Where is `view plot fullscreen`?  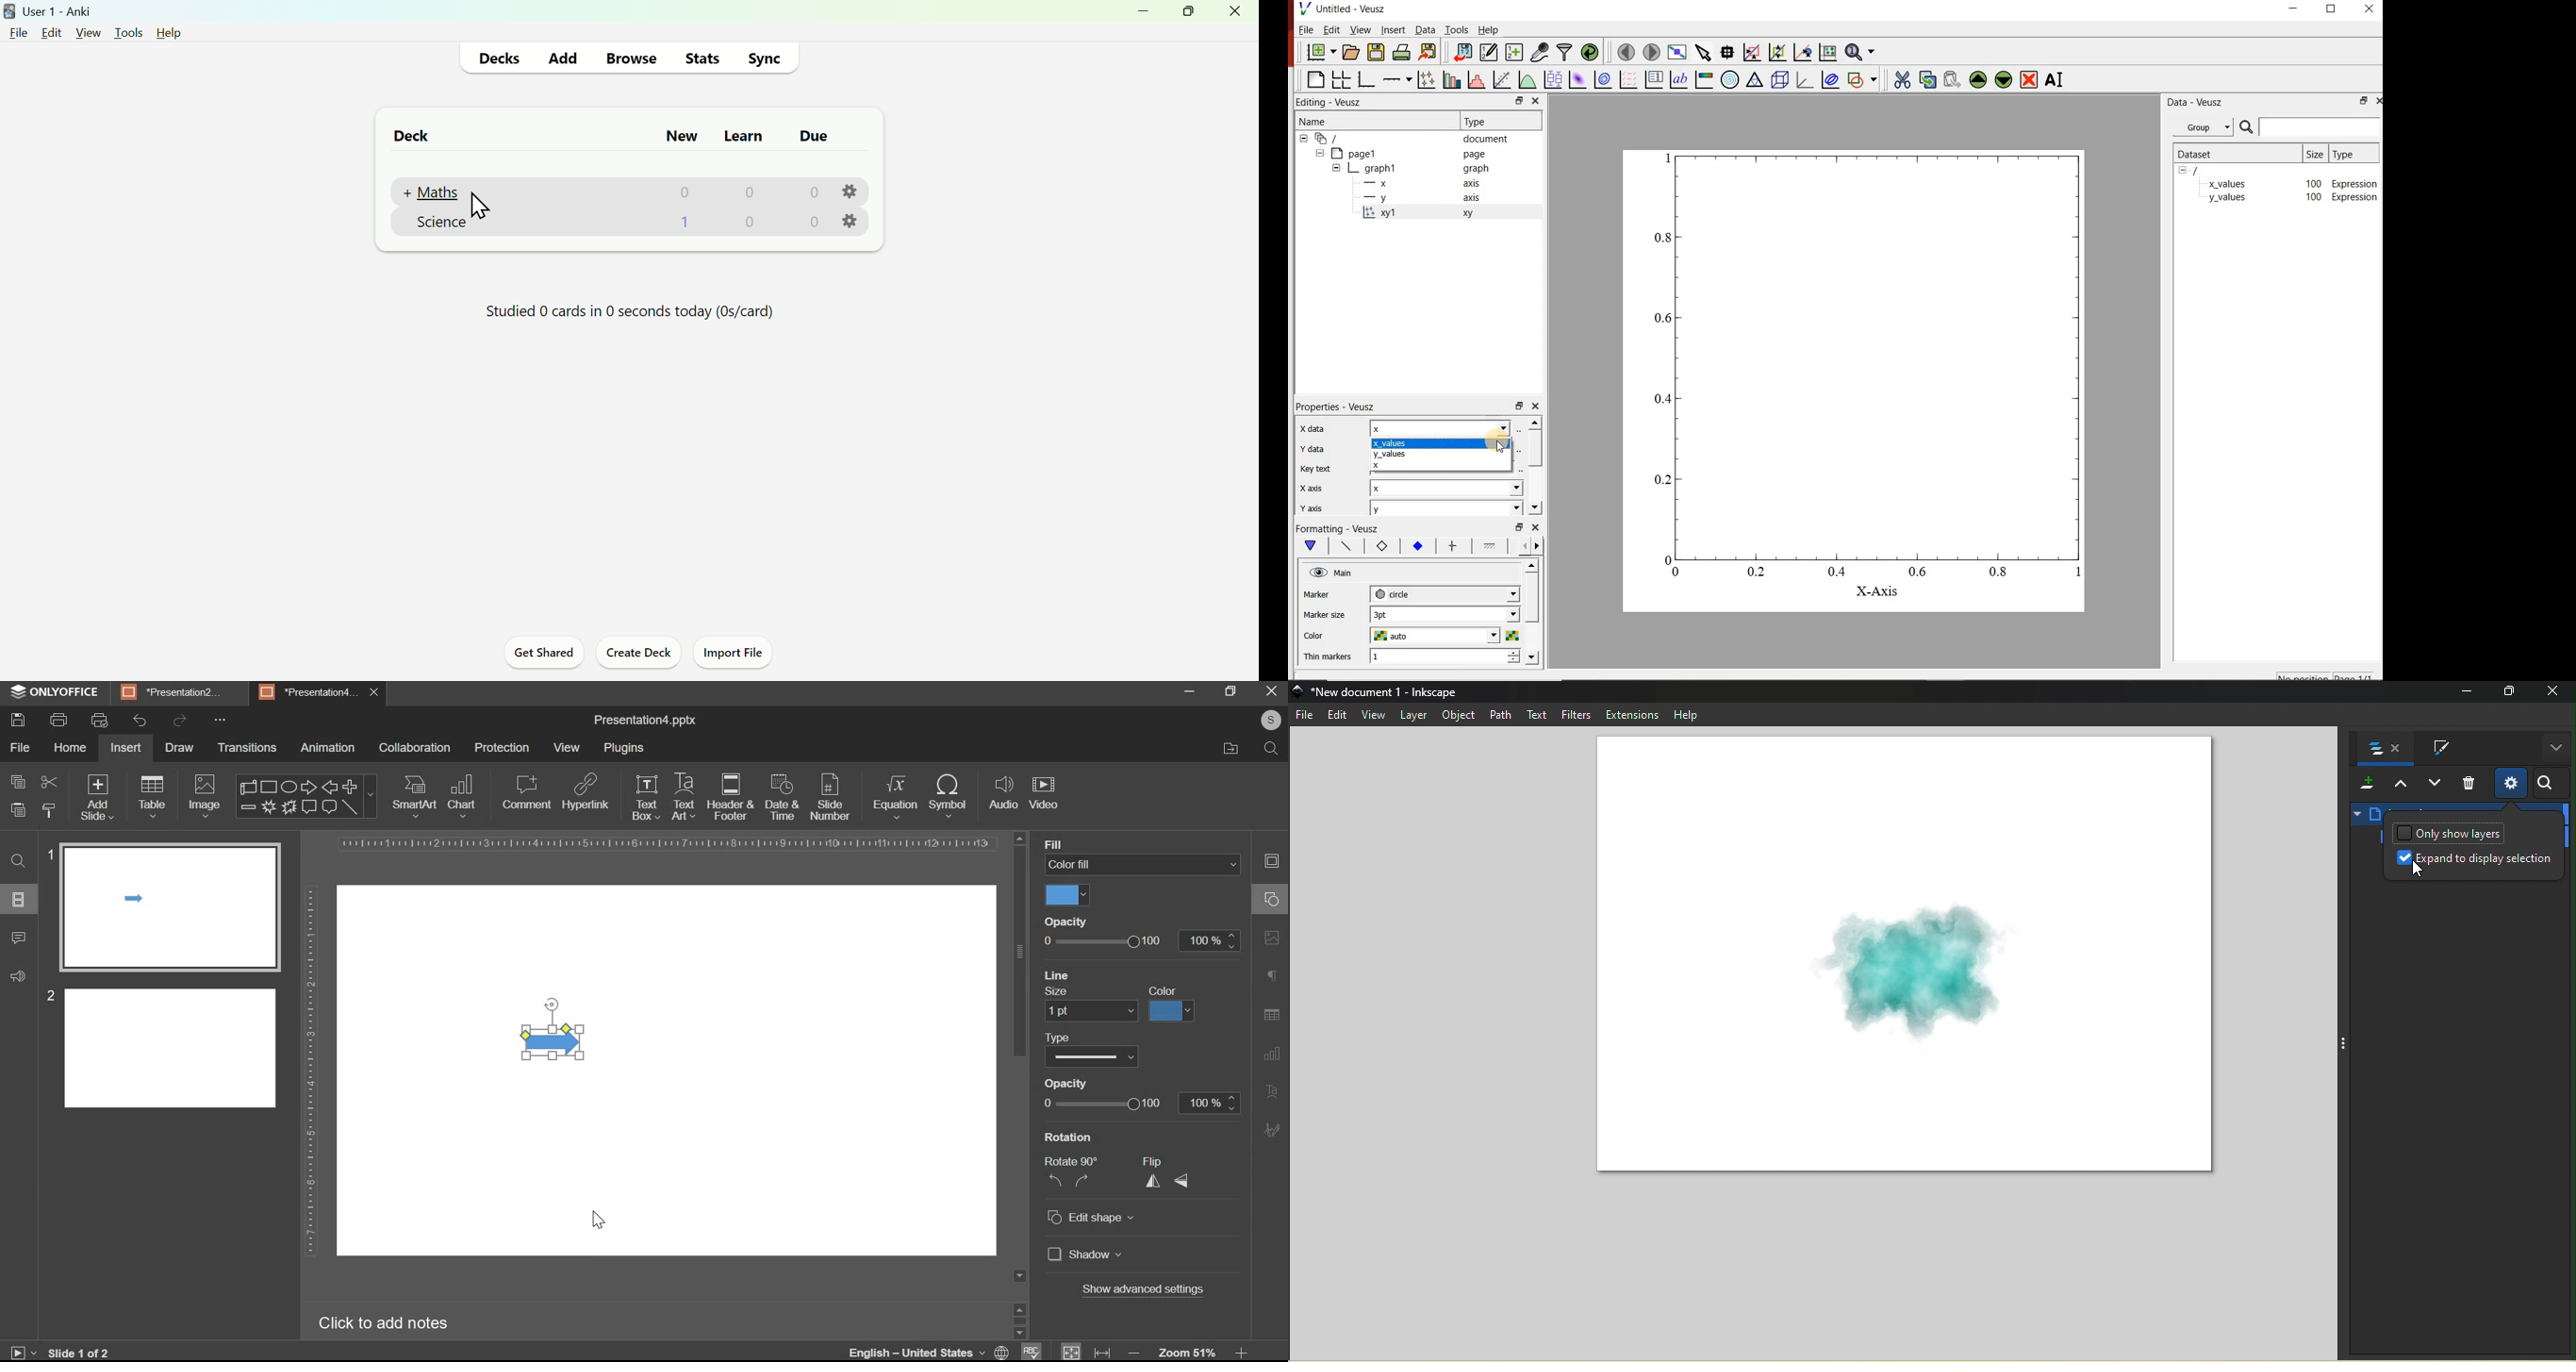 view plot fullscreen is located at coordinates (1679, 52).